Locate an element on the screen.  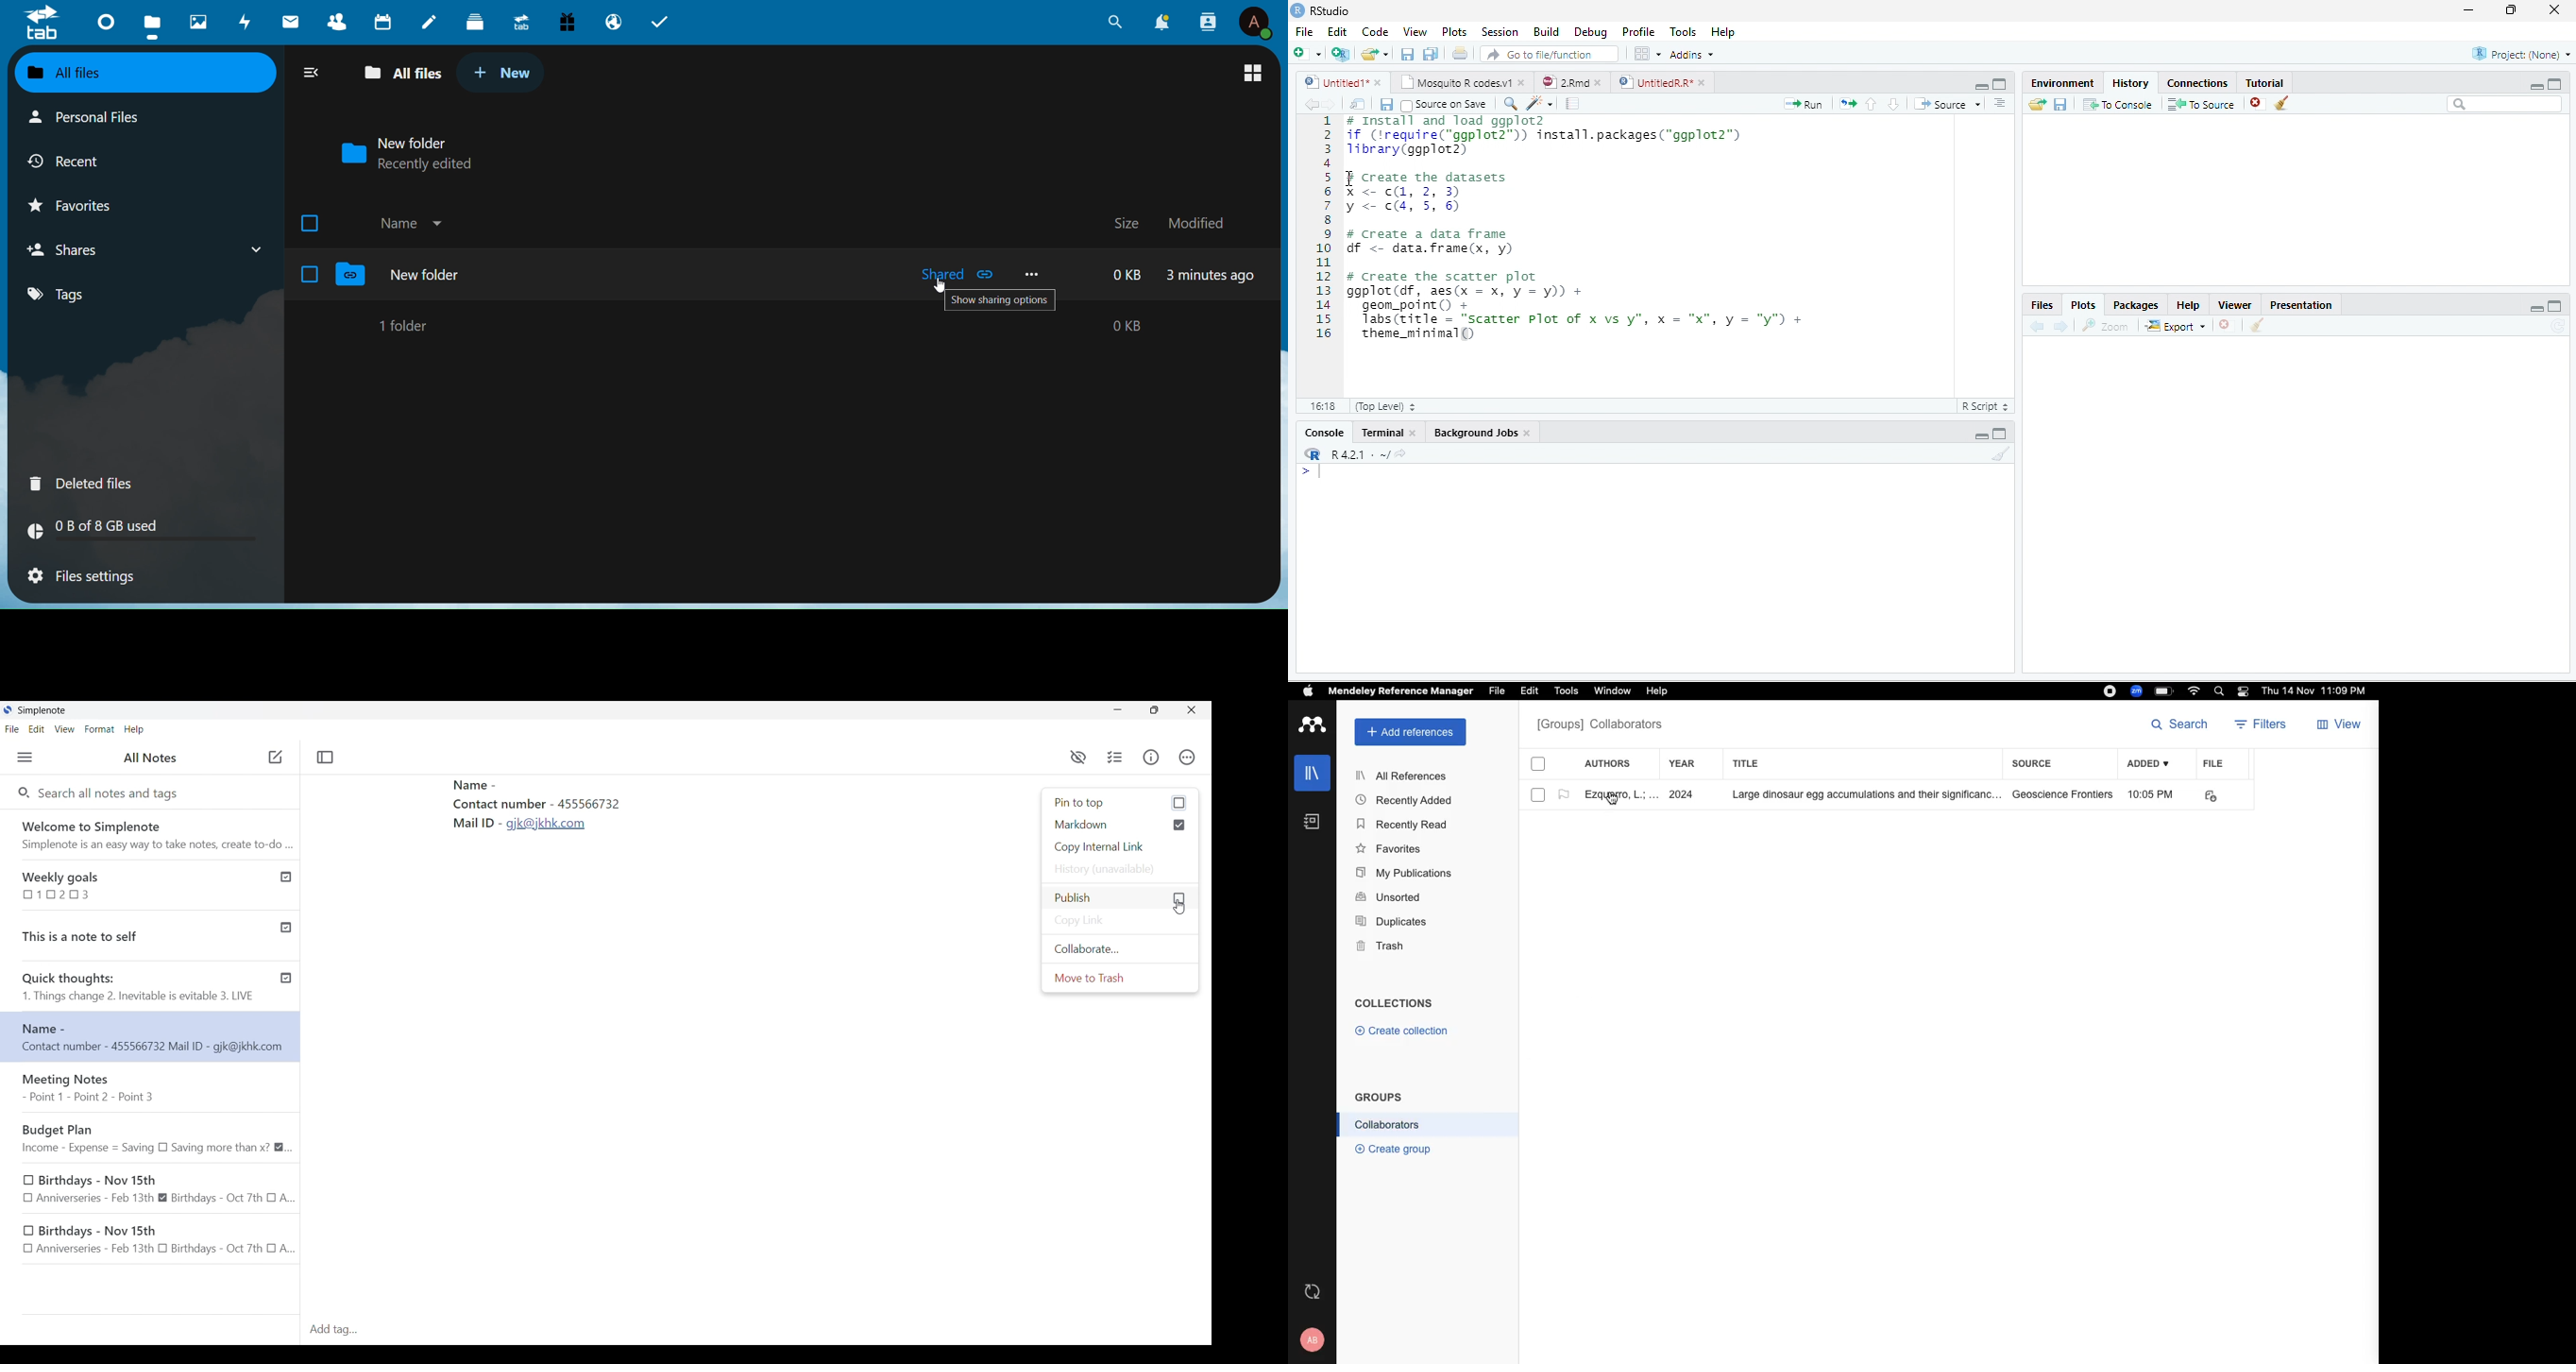
RStudio is located at coordinates (1320, 10).